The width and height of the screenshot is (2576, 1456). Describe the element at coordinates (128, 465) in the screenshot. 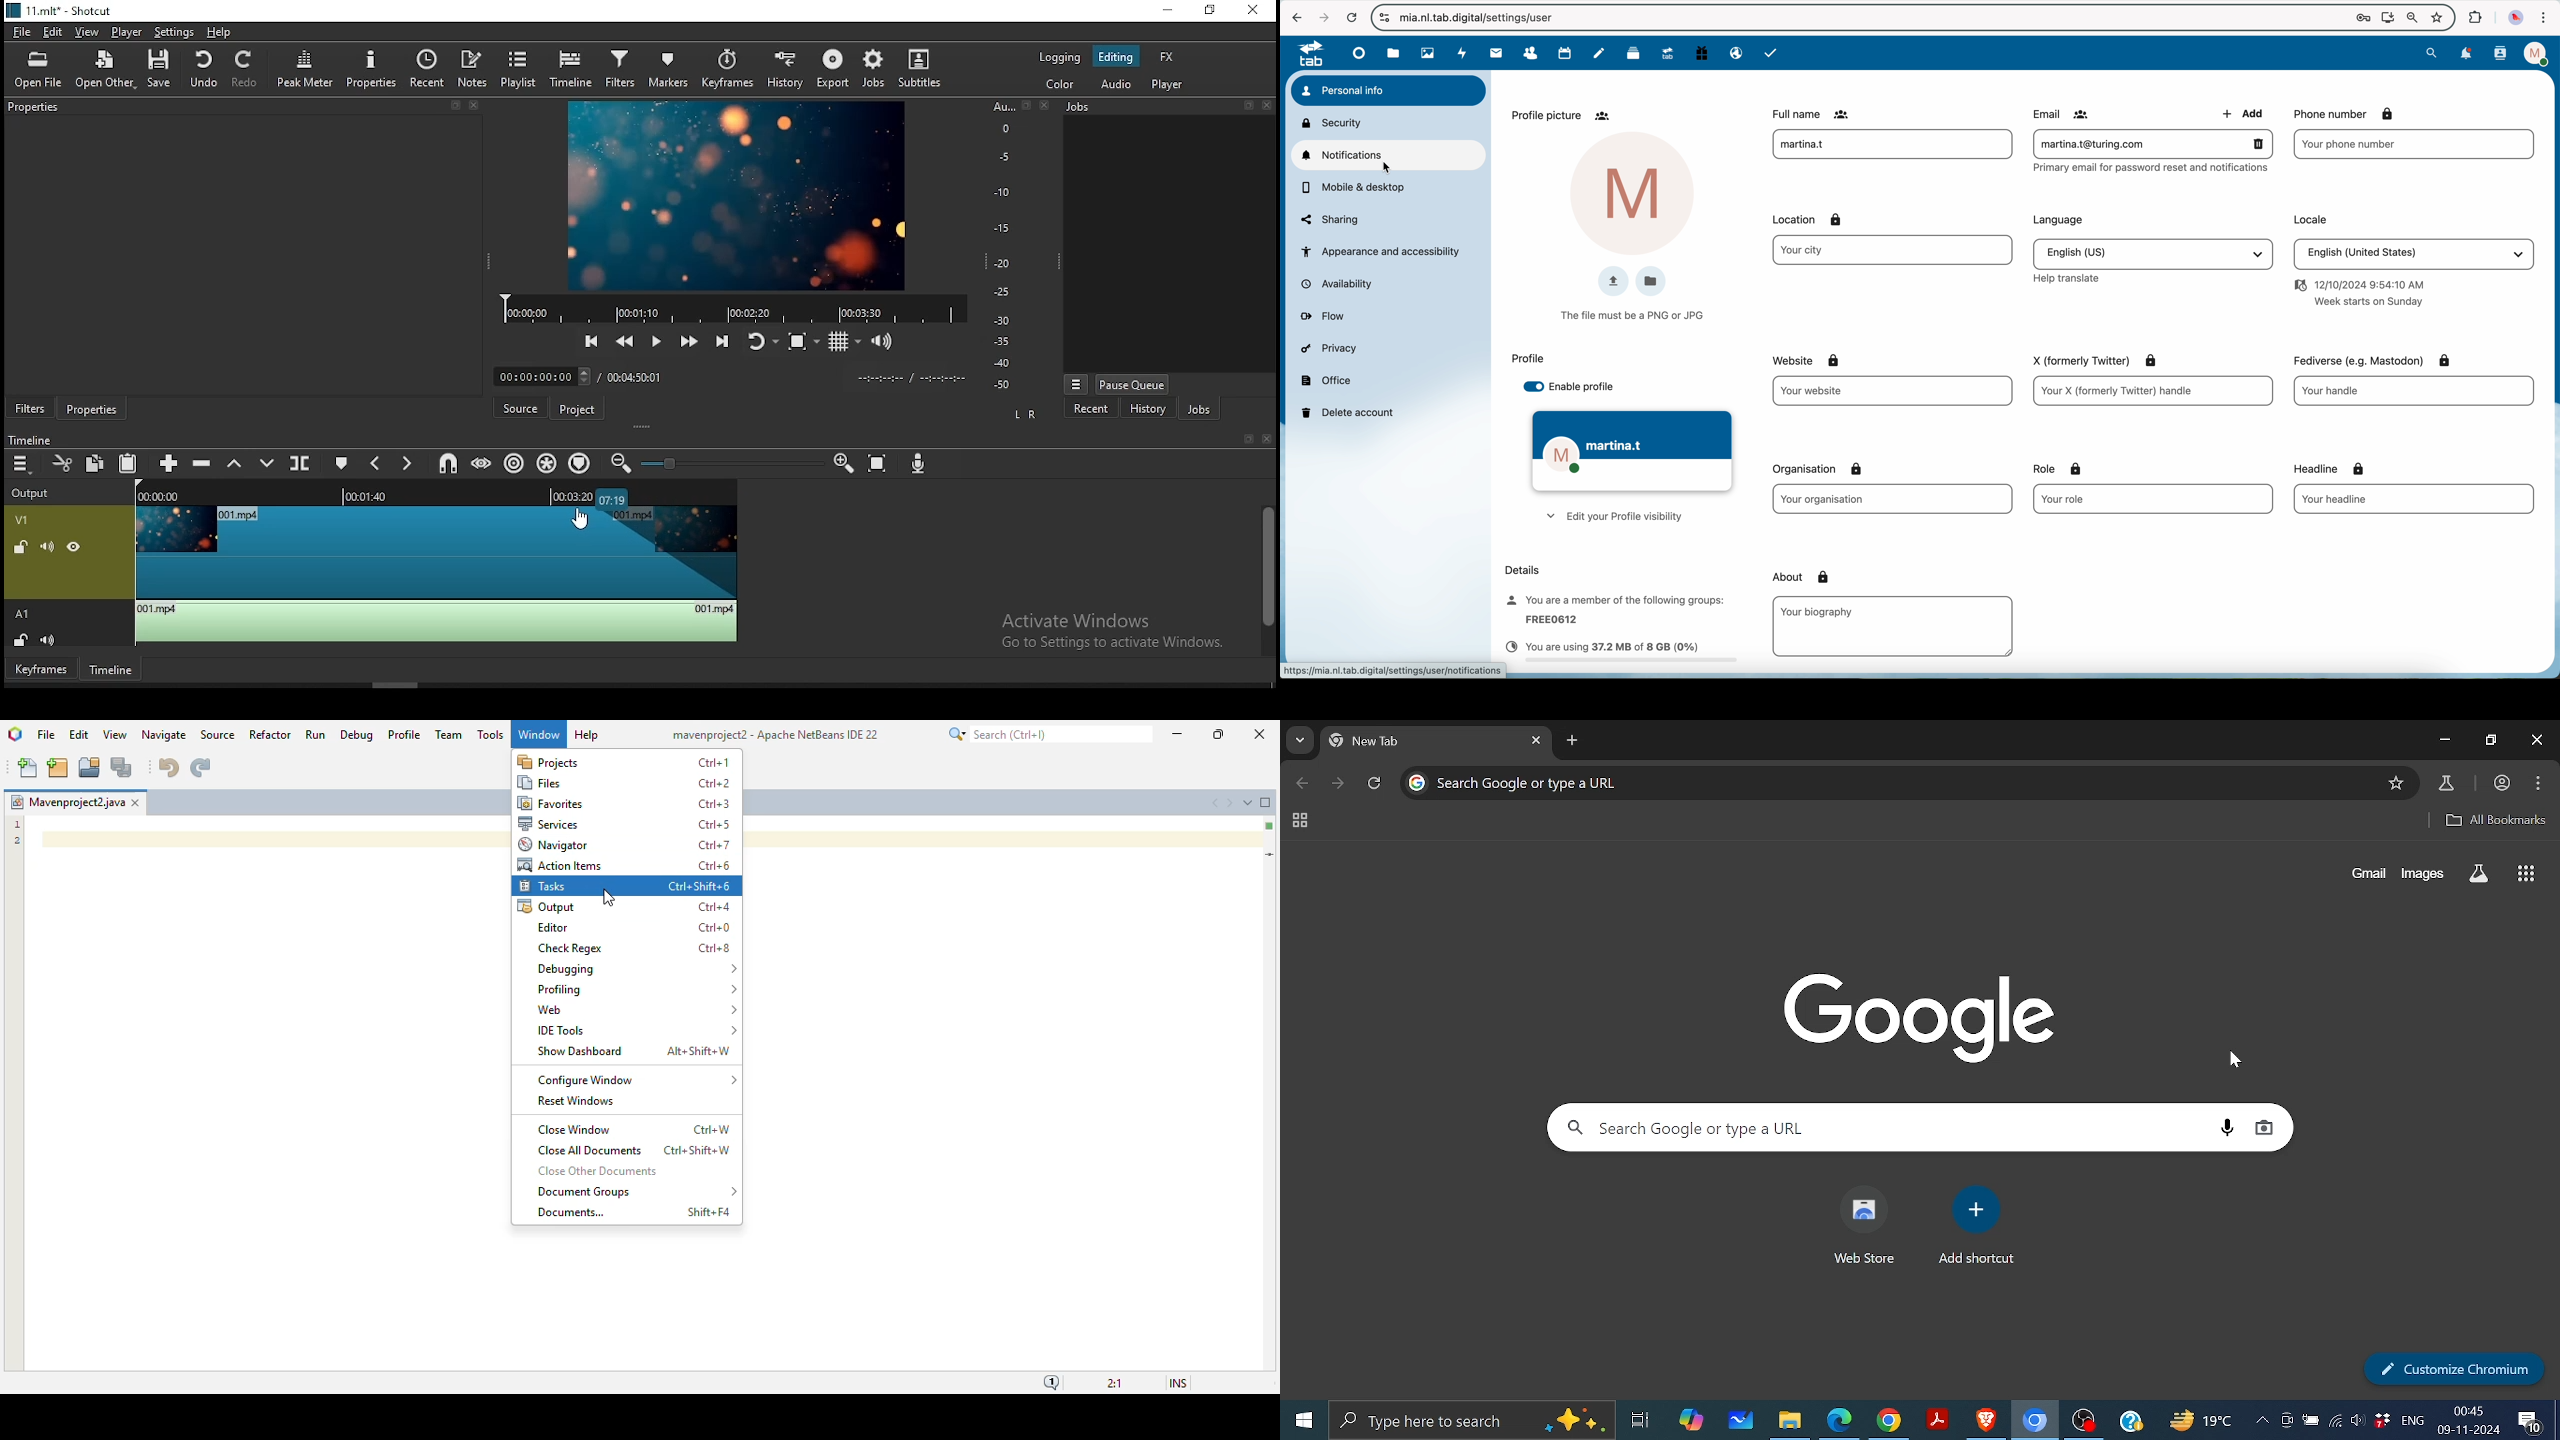

I see `paste` at that location.